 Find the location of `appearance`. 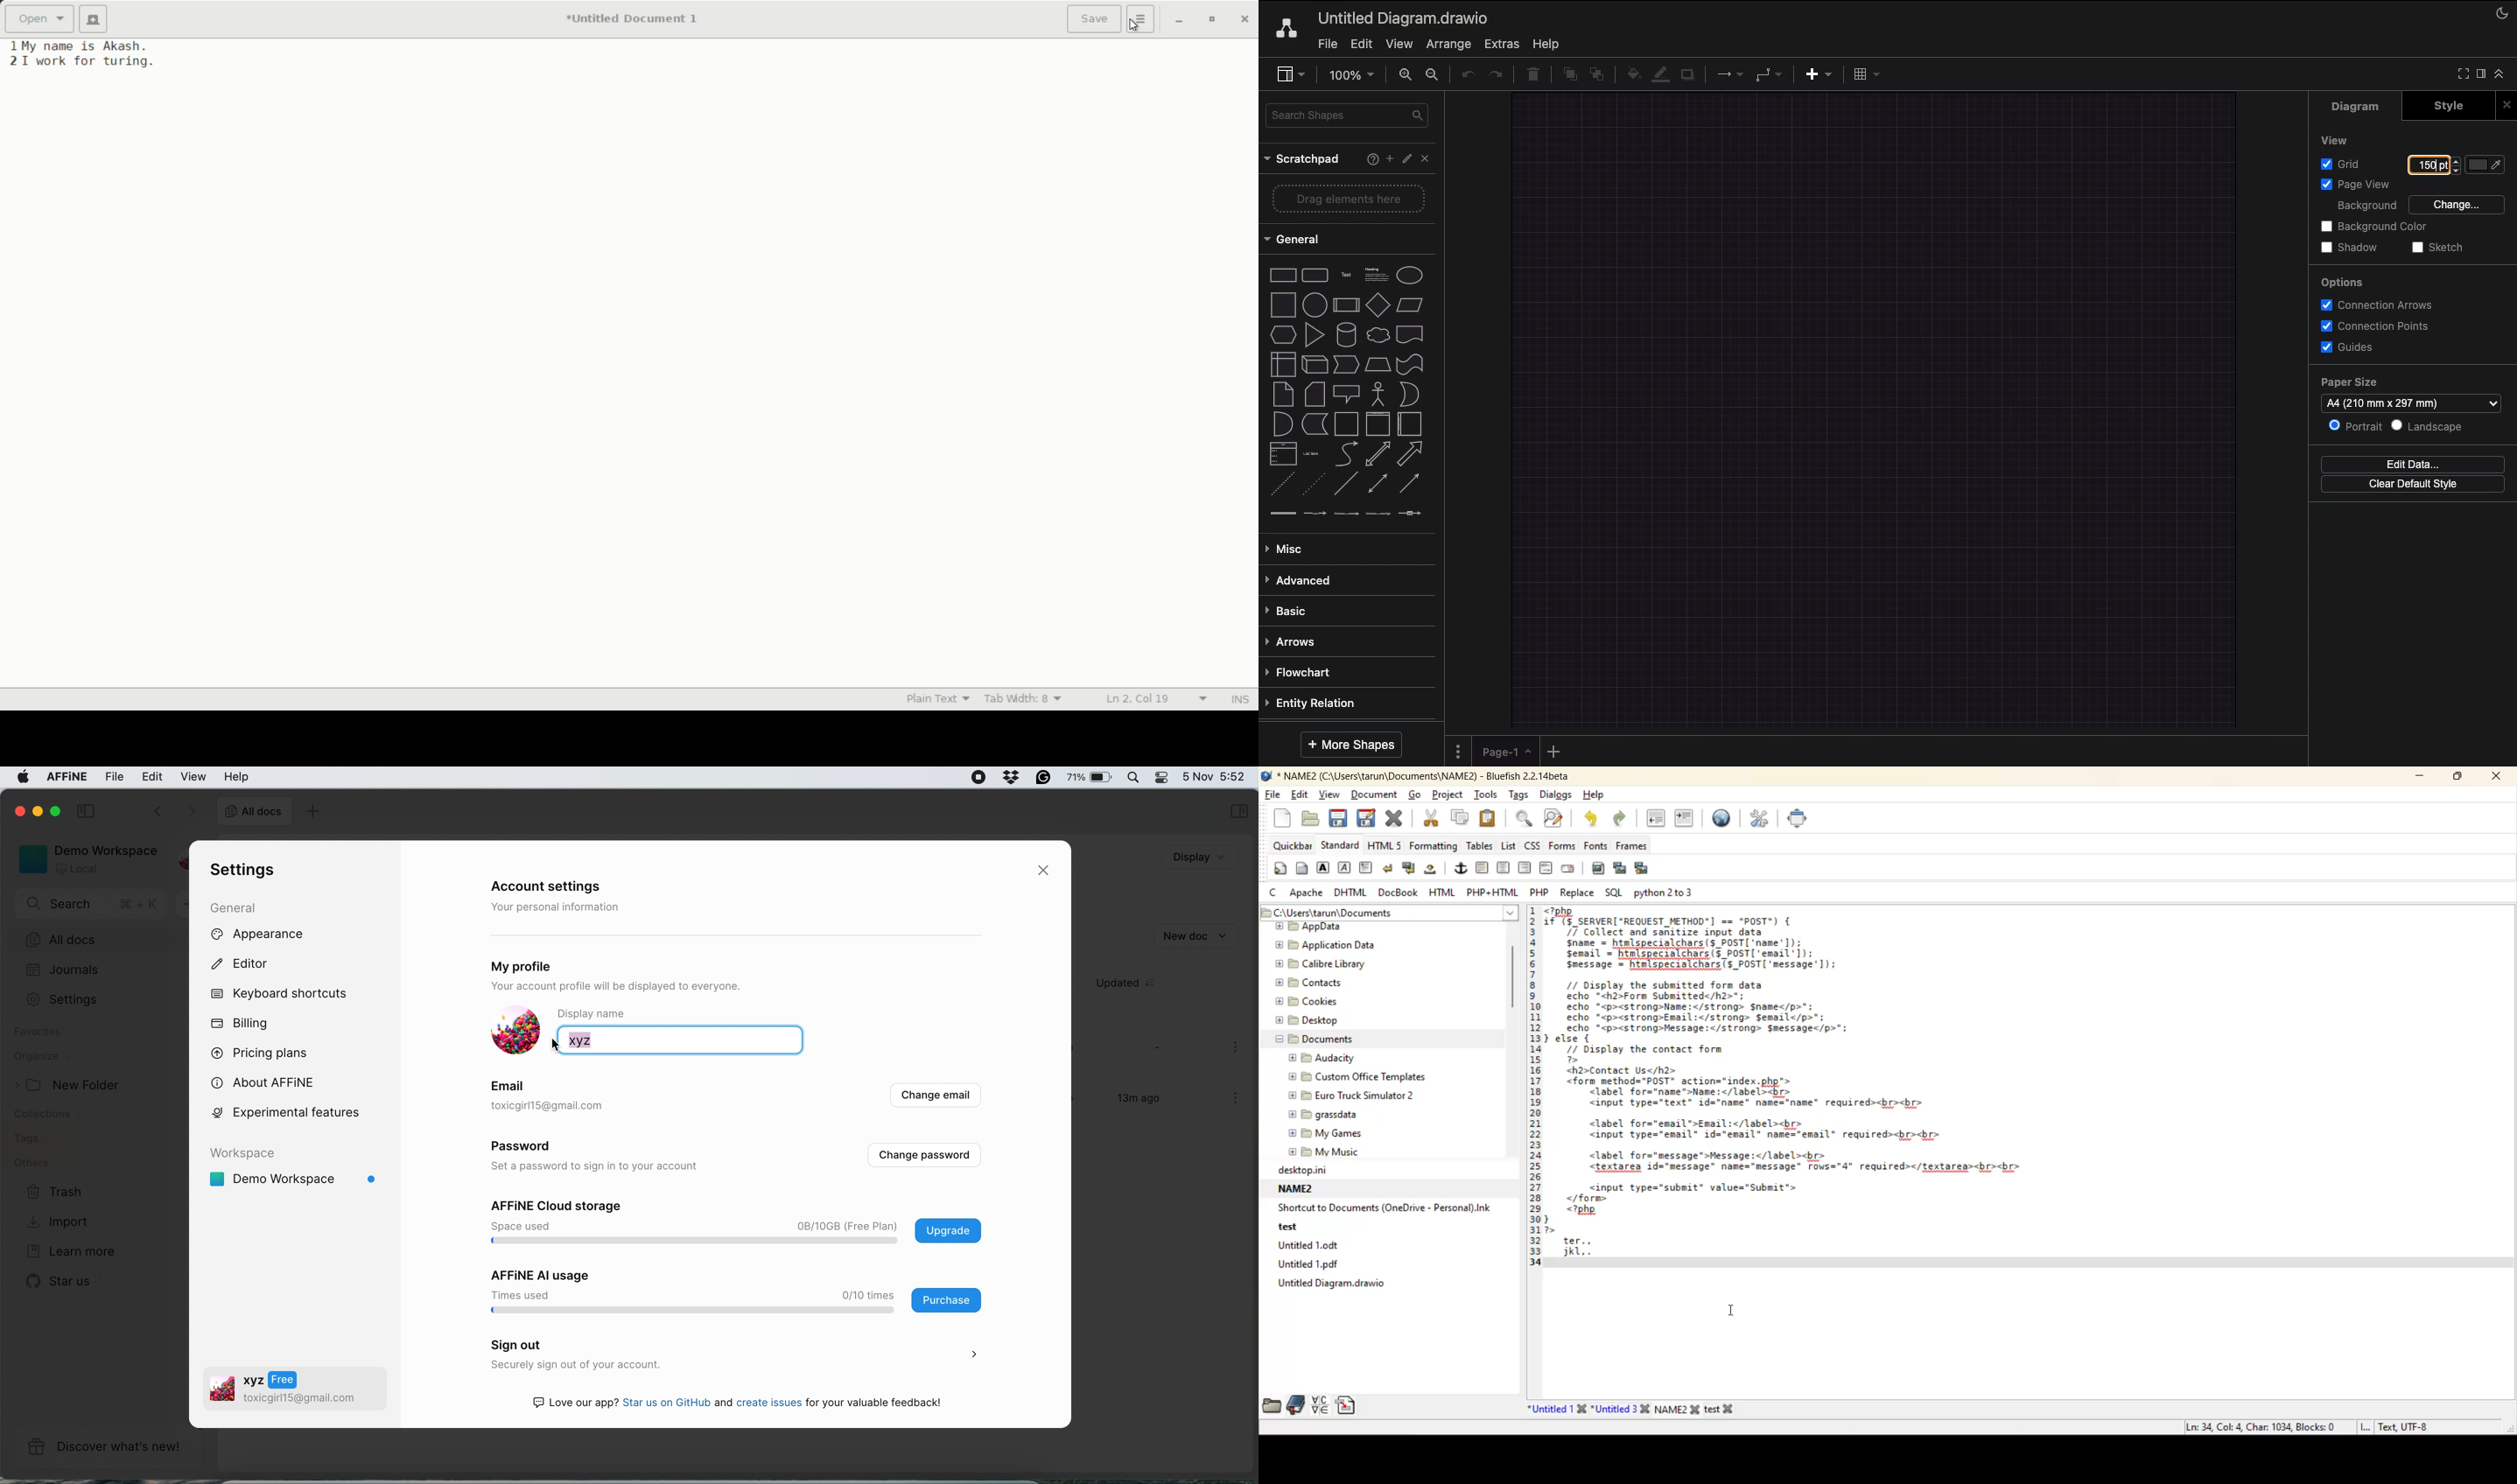

appearance is located at coordinates (274, 935).